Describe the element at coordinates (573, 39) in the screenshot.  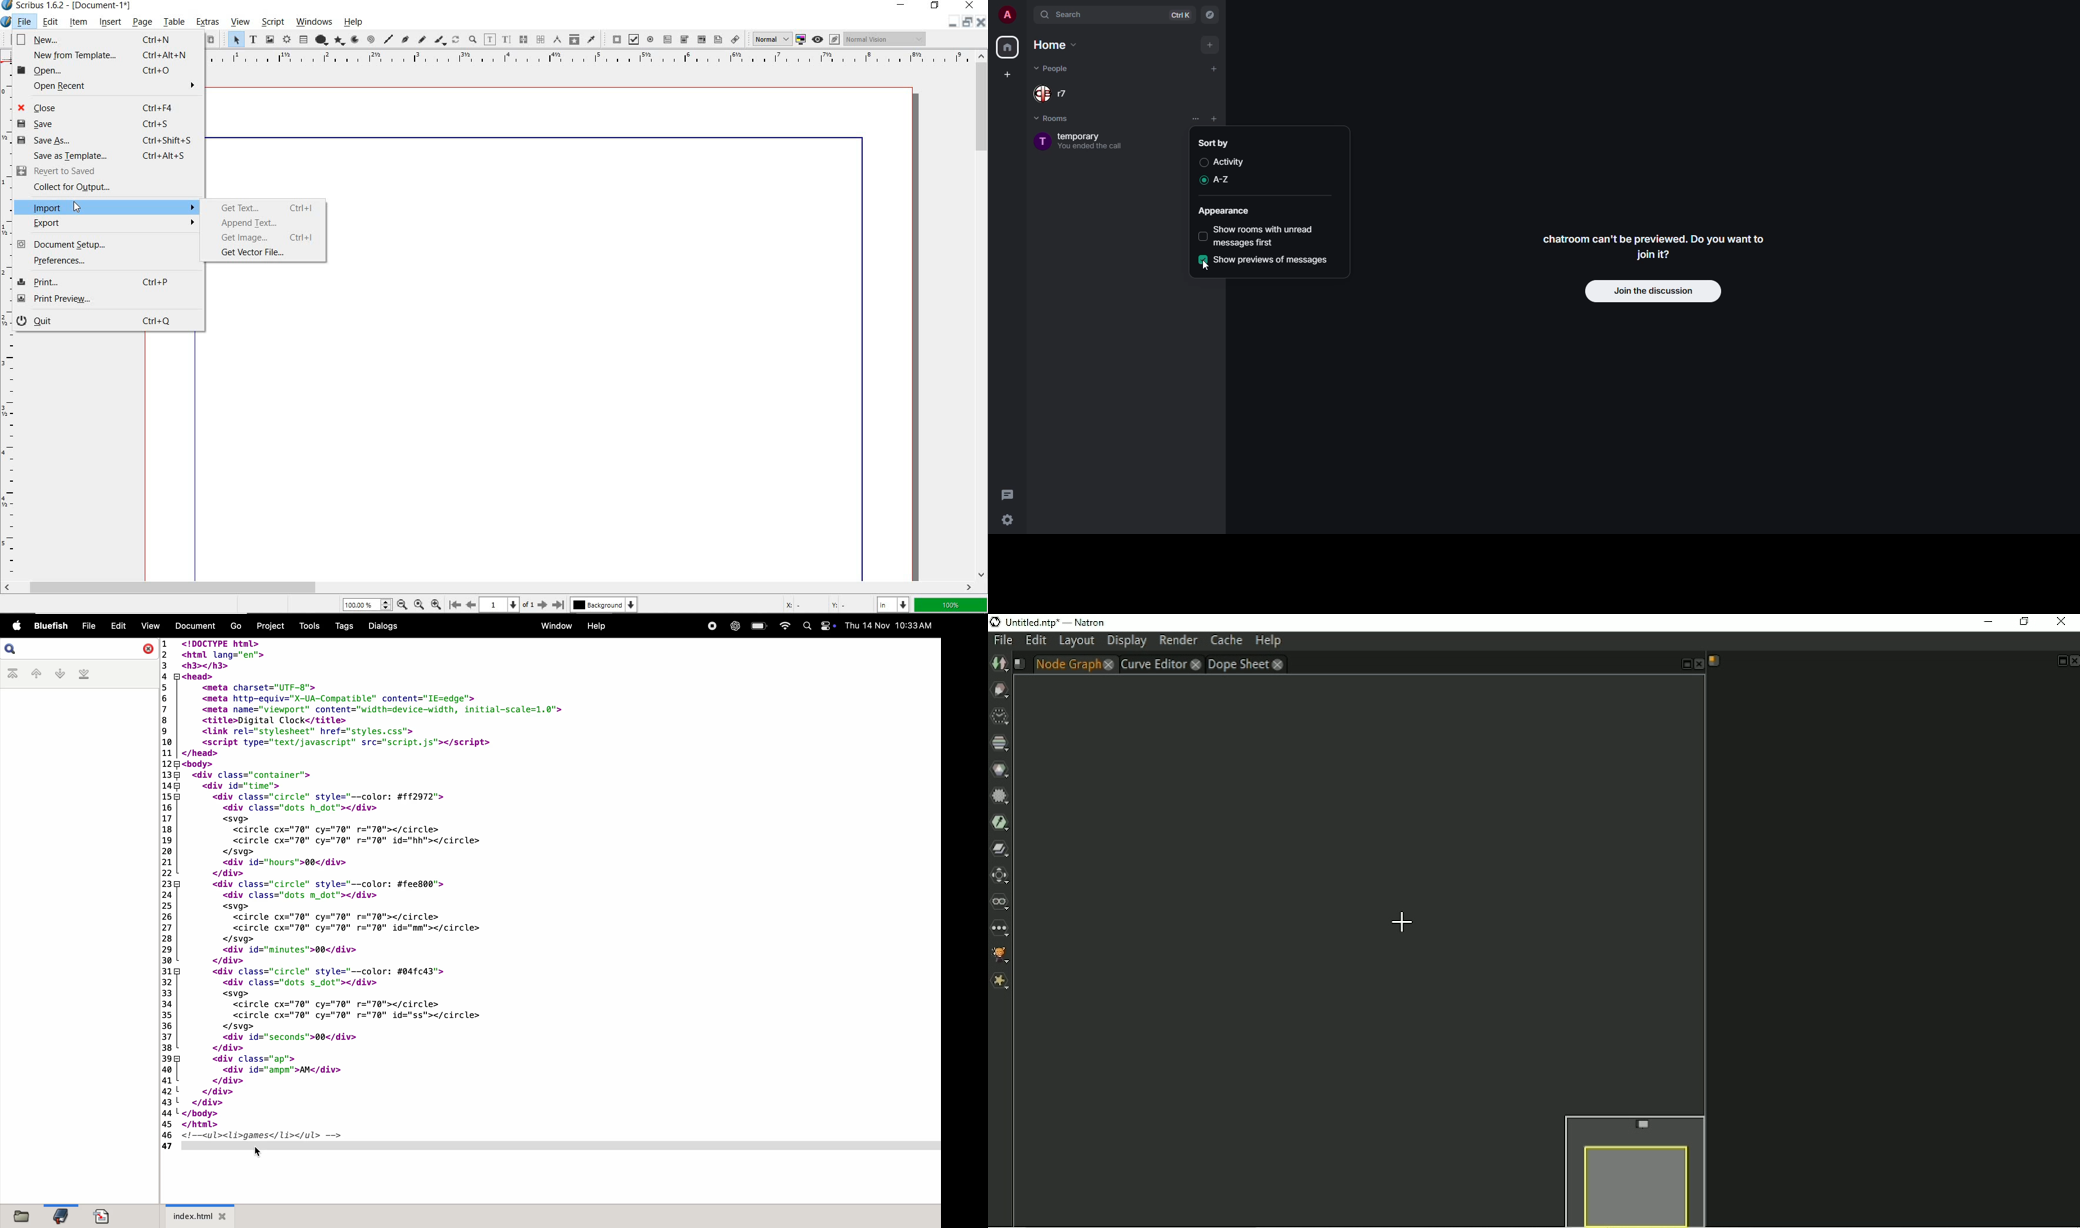
I see `copy item properties` at that location.